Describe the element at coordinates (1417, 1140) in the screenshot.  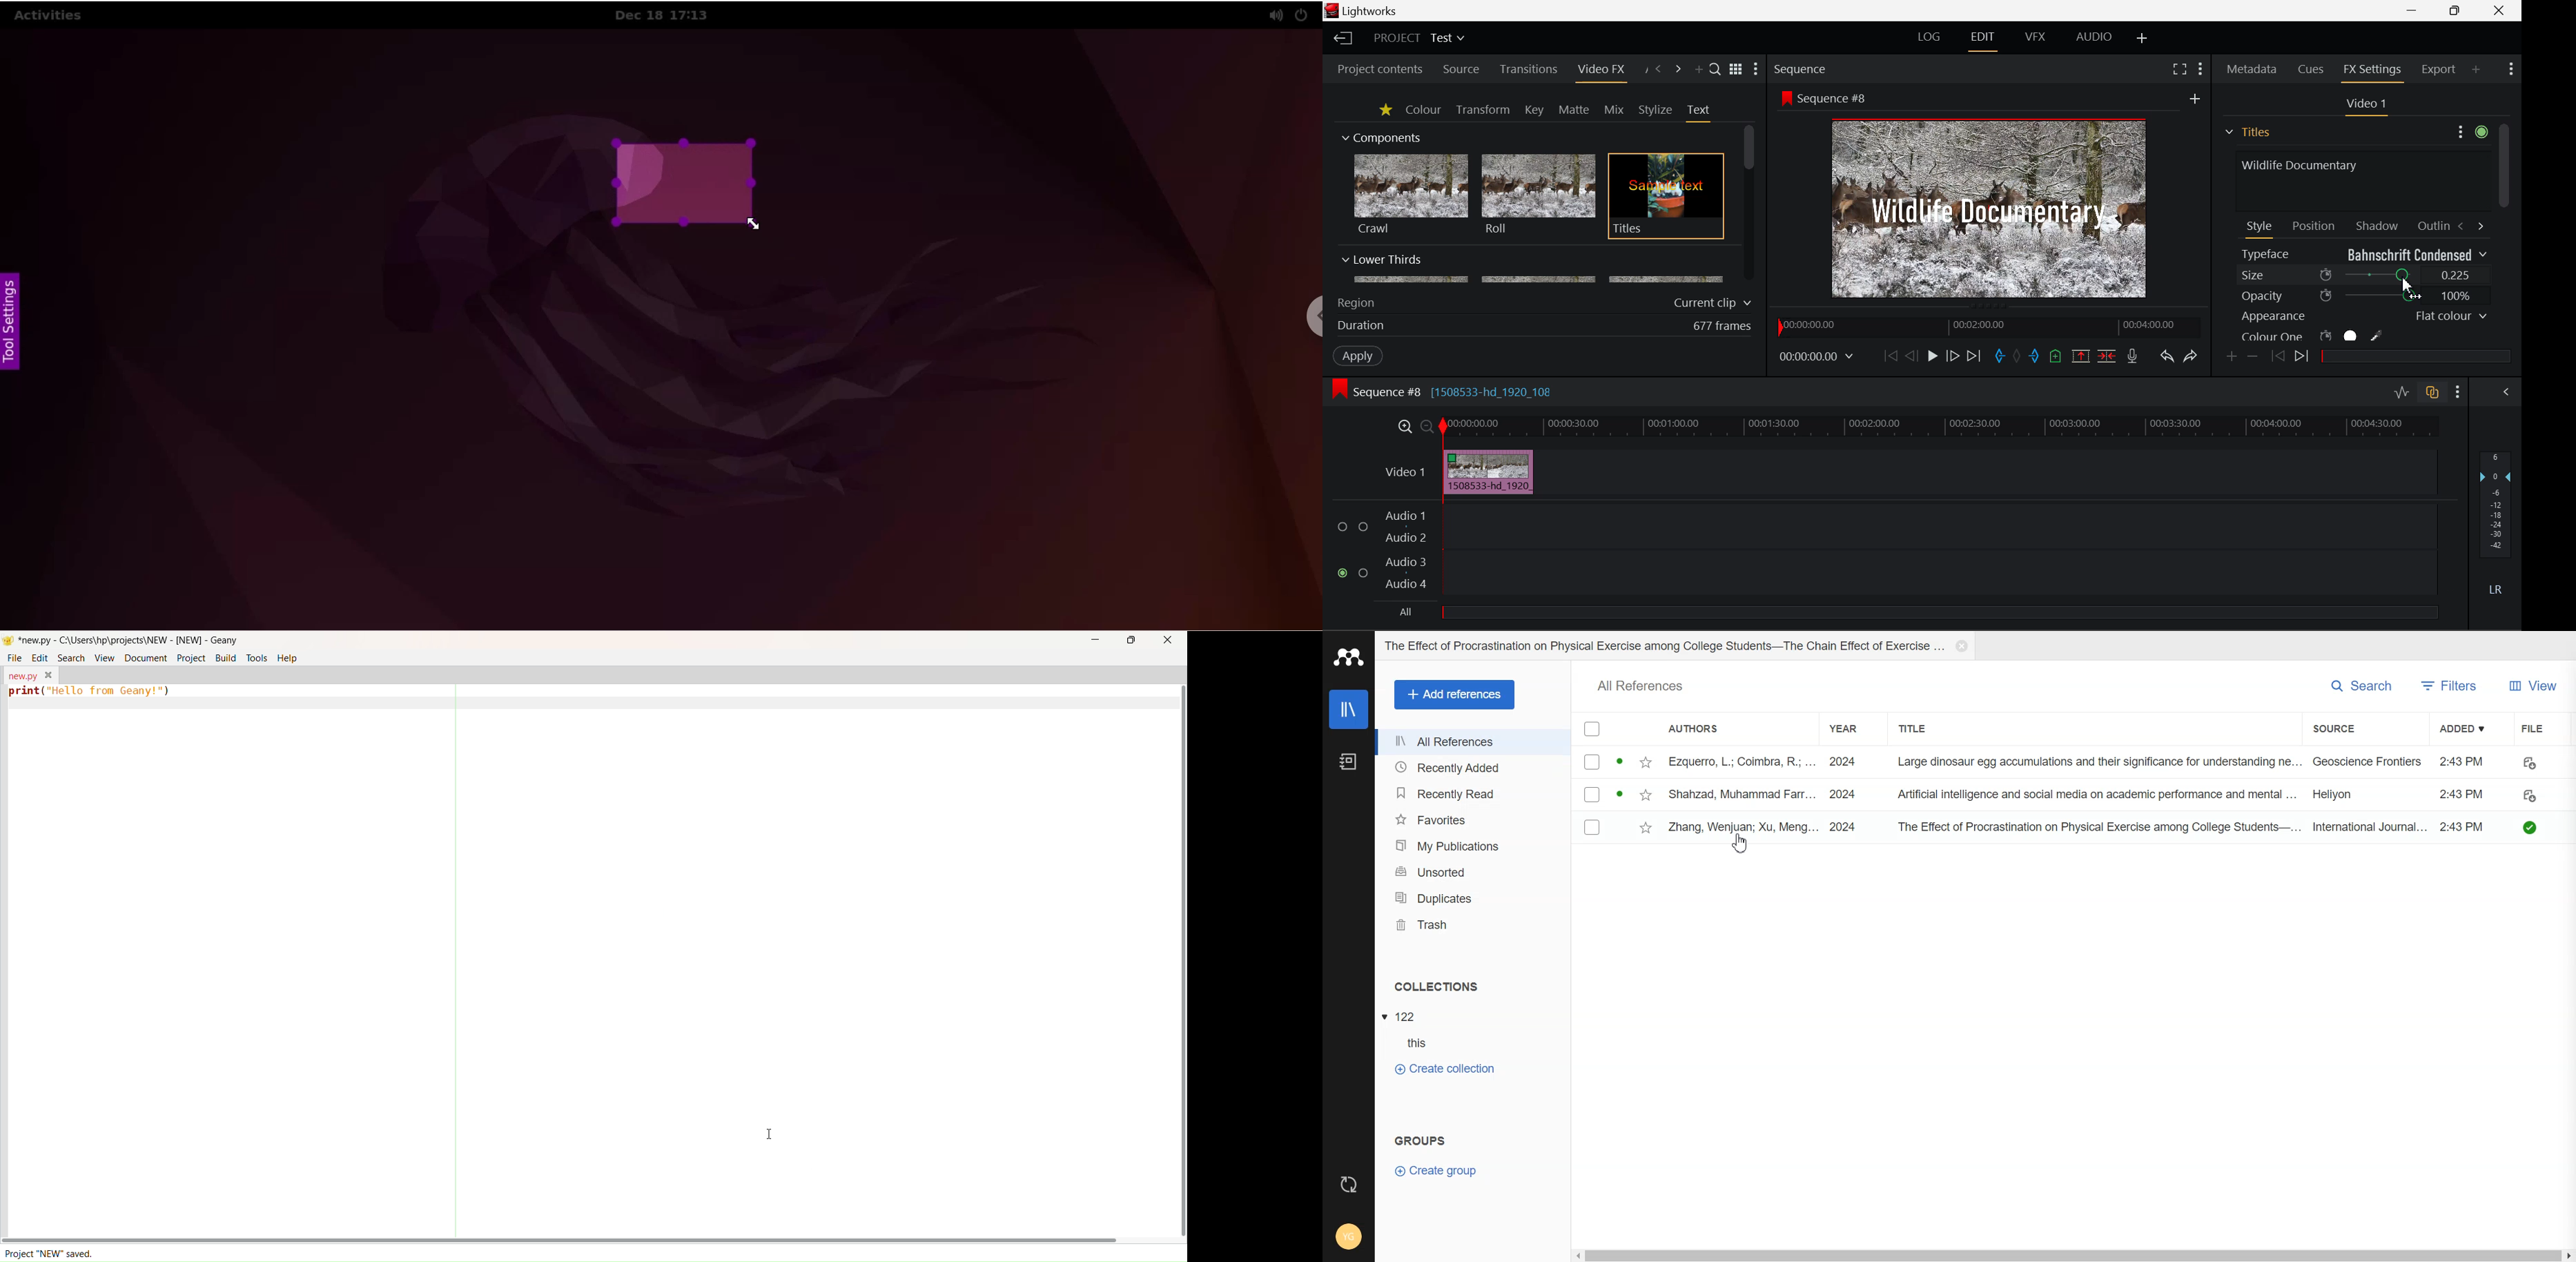
I see `Groups` at that location.